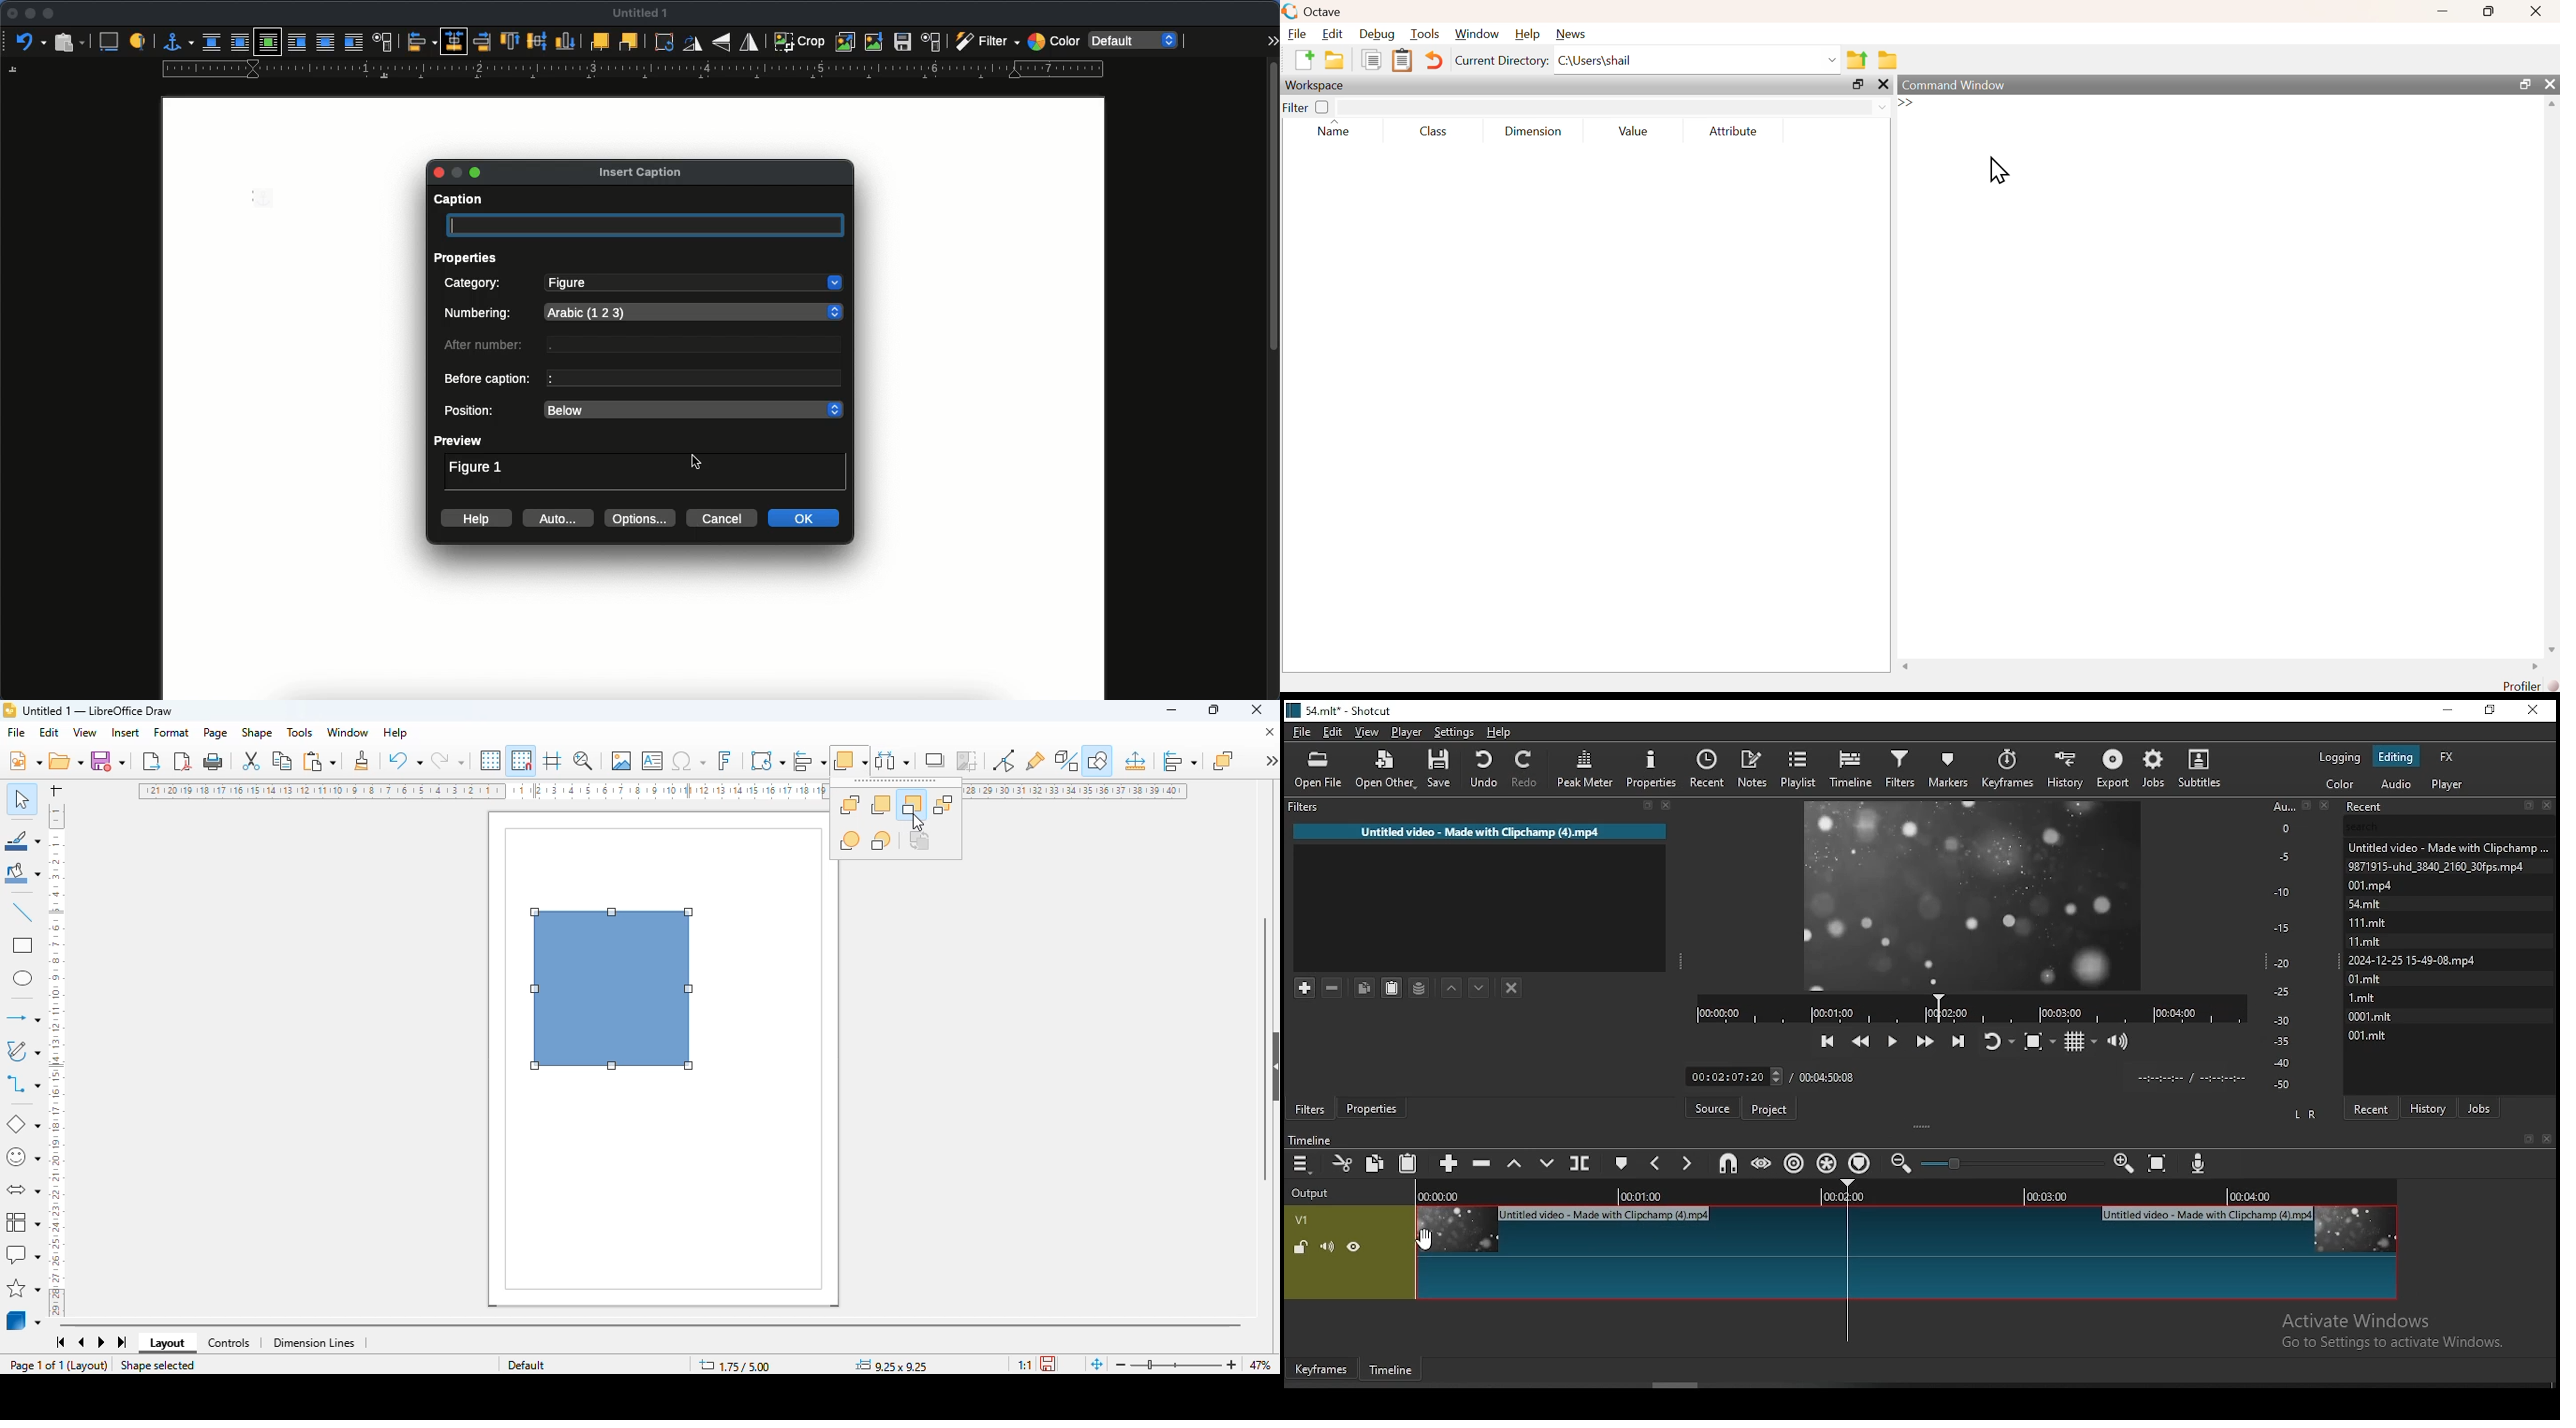  Describe the element at coordinates (11, 14) in the screenshot. I see `close` at that location.